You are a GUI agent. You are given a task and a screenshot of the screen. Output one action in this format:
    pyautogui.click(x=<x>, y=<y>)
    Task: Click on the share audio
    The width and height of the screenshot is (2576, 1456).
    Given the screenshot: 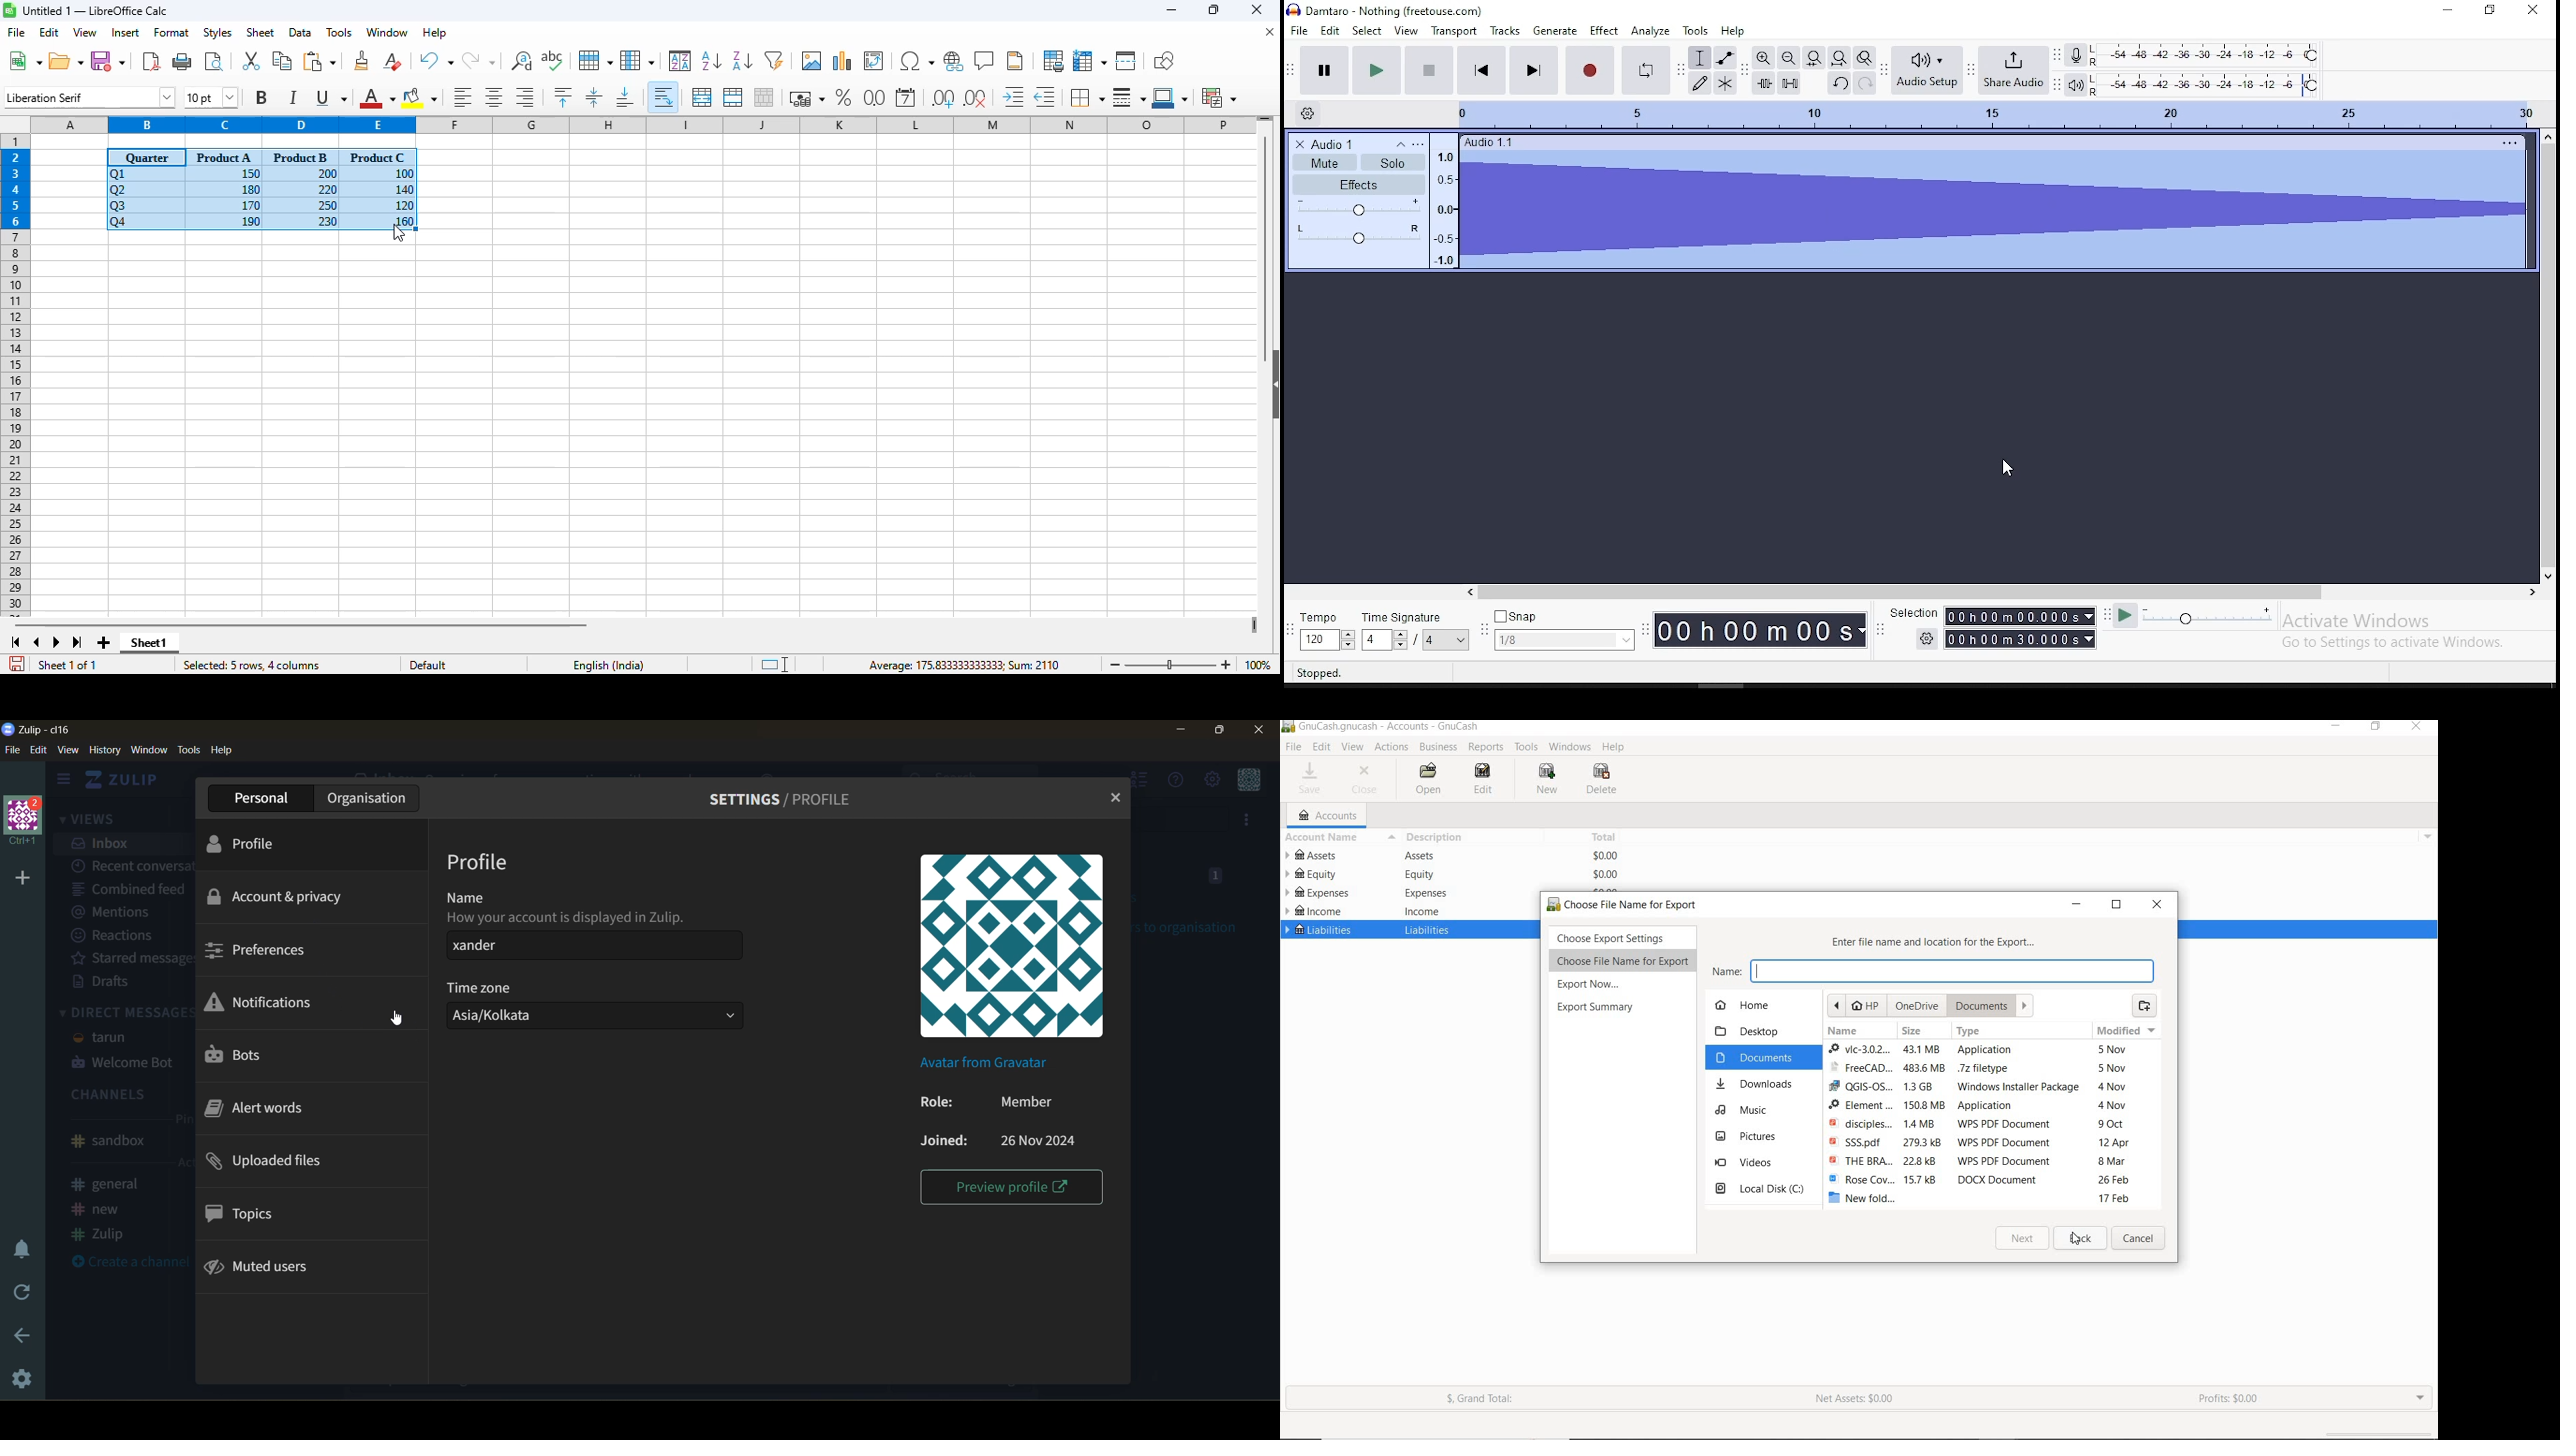 What is the action you would take?
    pyautogui.click(x=2015, y=71)
    